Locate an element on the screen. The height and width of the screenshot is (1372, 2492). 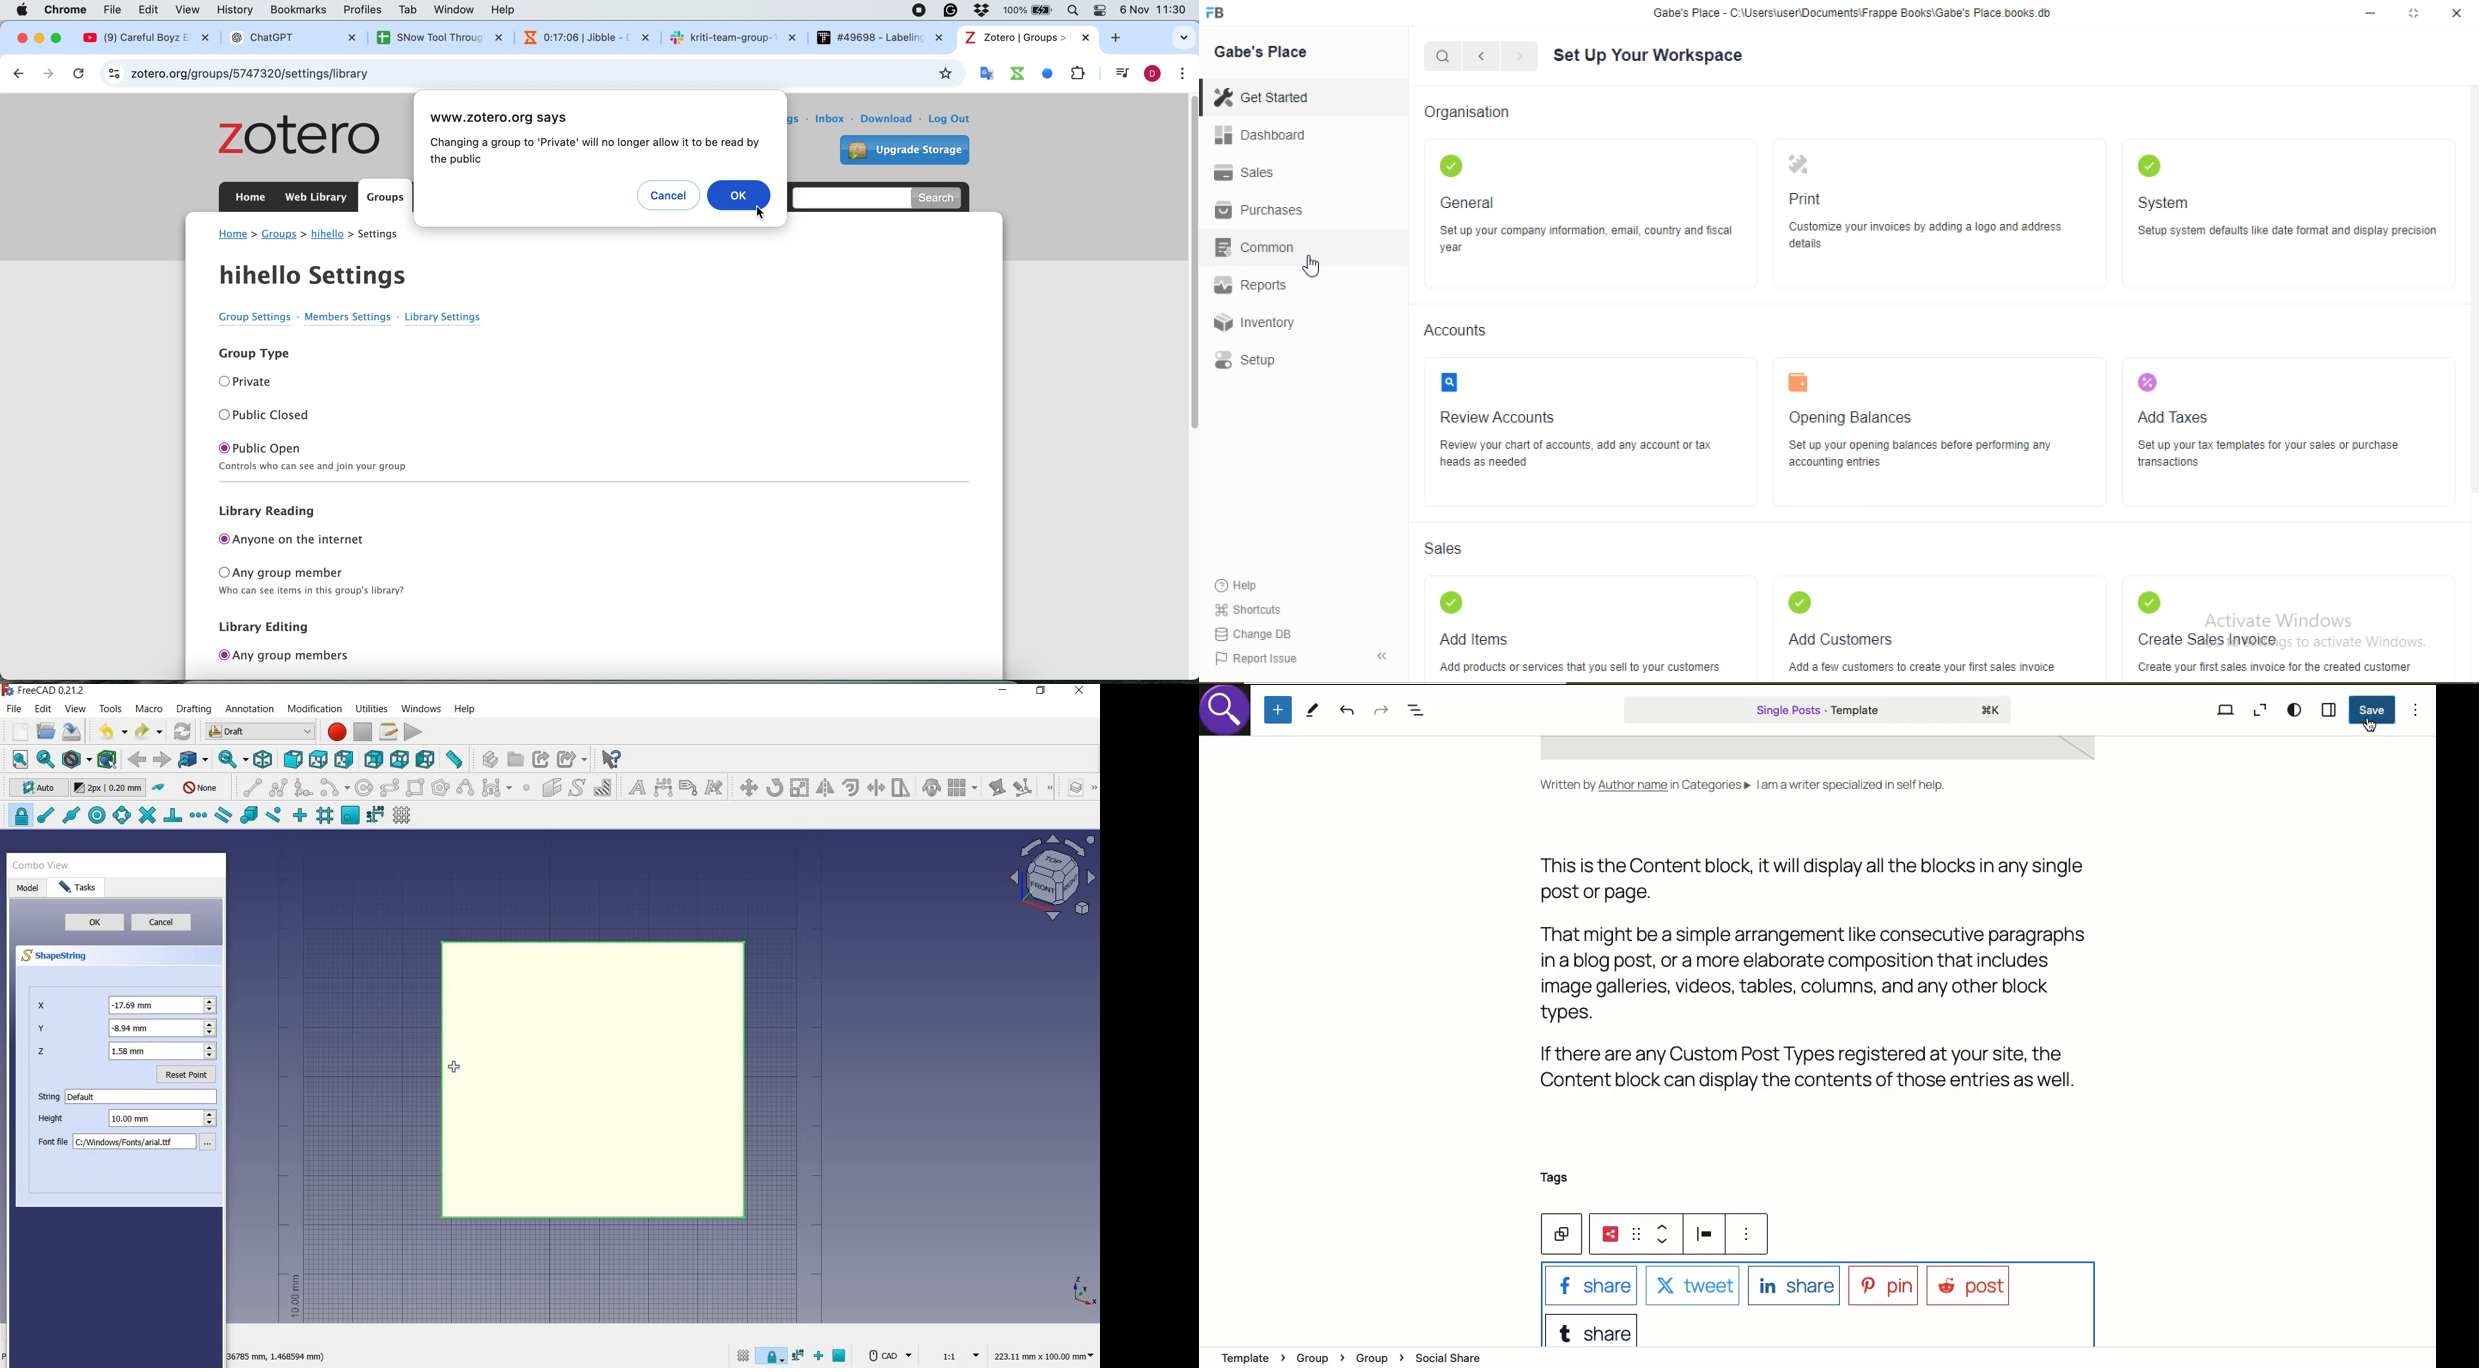
# #49698 - Labelin: x is located at coordinates (880, 38).